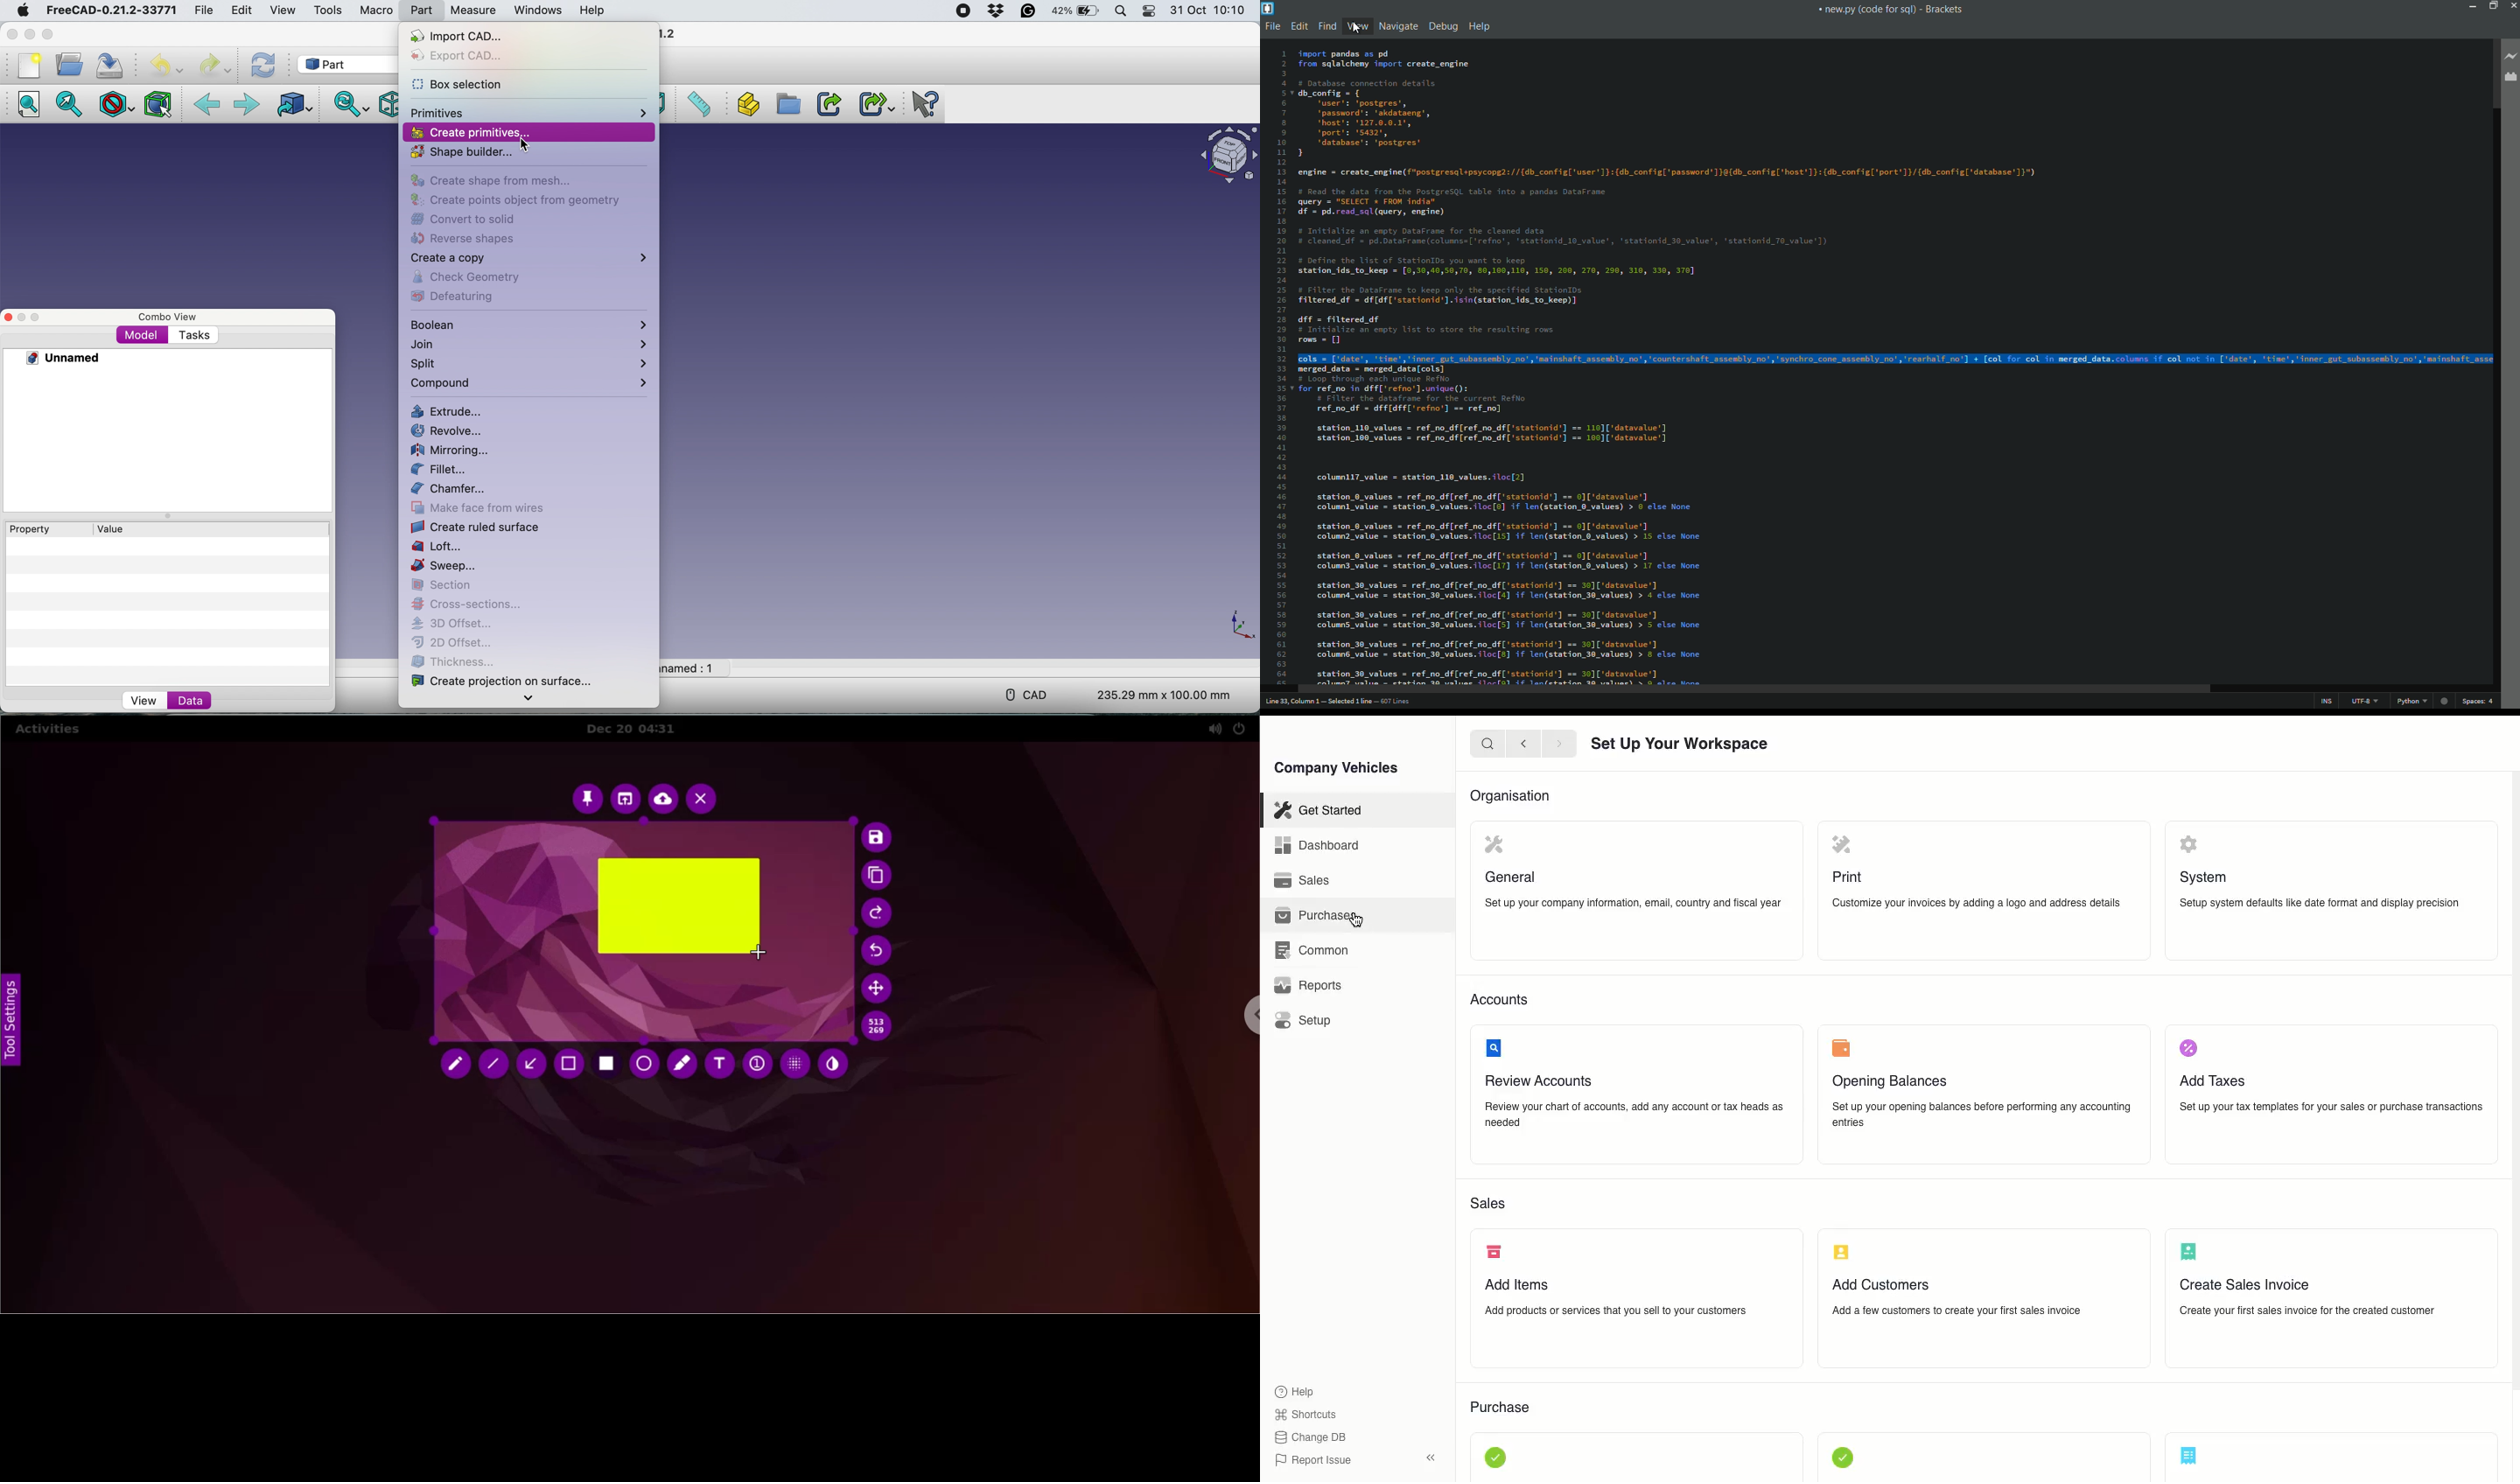 This screenshot has height=1484, width=2520. What do you see at coordinates (108, 65) in the screenshot?
I see `Save` at bounding box center [108, 65].